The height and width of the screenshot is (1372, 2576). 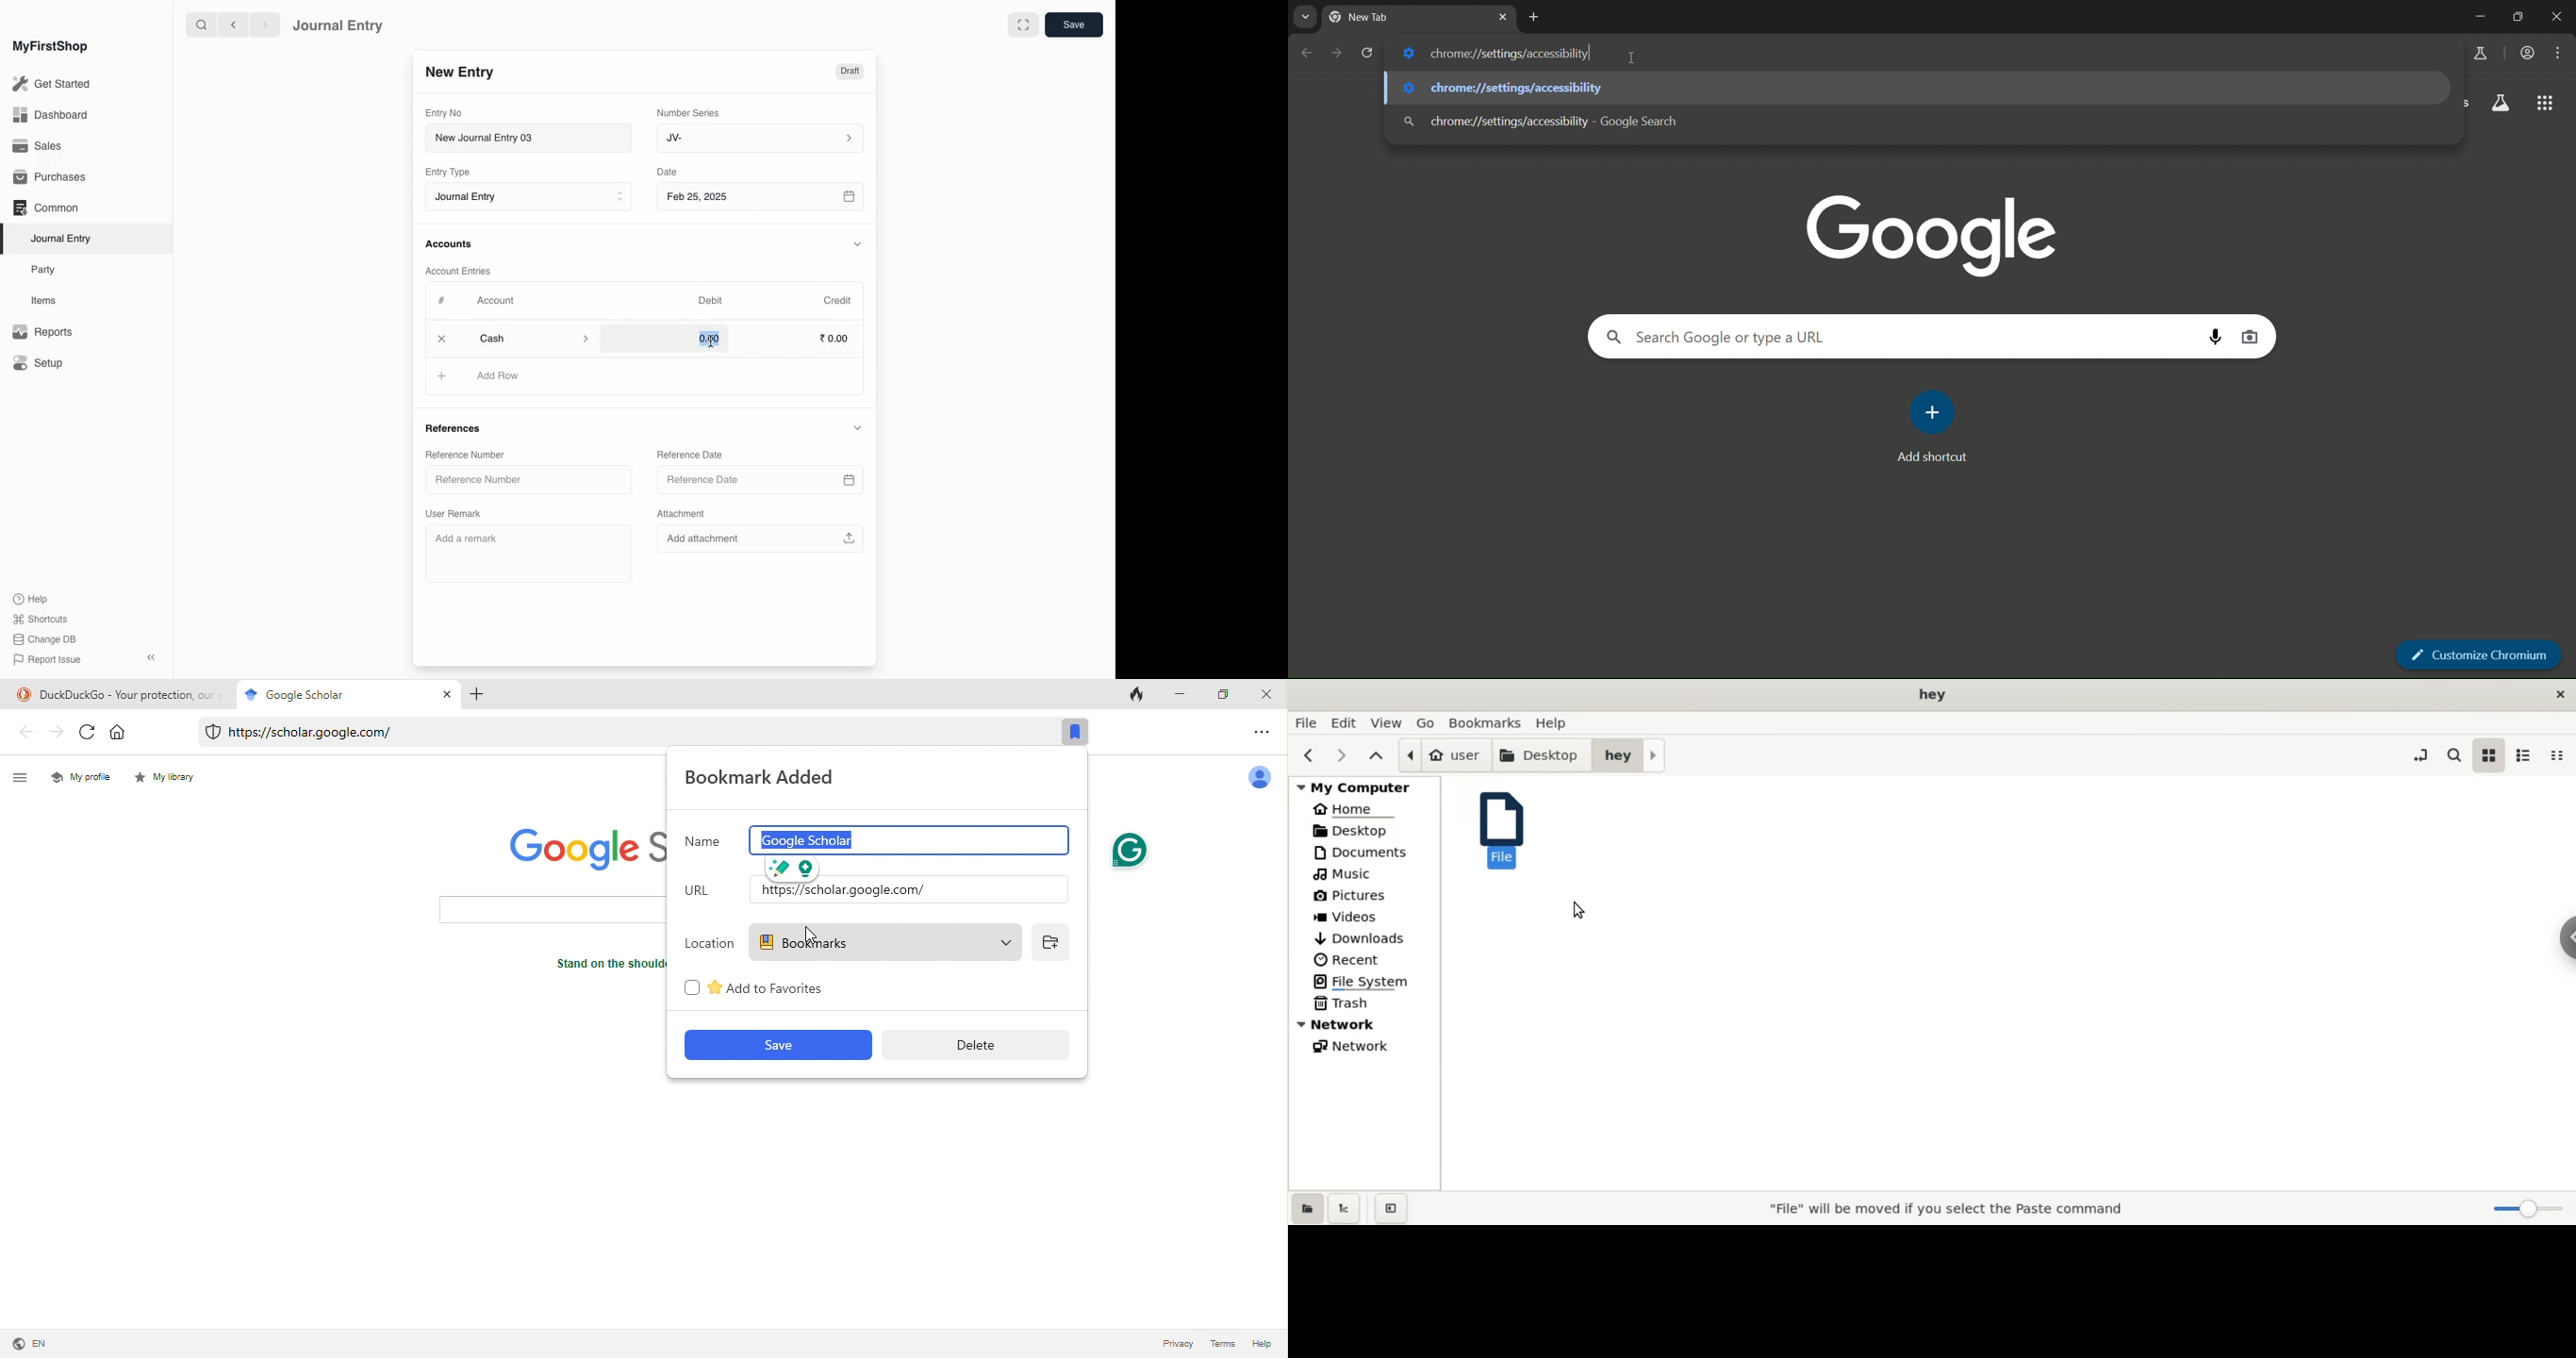 What do you see at coordinates (2483, 16) in the screenshot?
I see `minimize` at bounding box center [2483, 16].